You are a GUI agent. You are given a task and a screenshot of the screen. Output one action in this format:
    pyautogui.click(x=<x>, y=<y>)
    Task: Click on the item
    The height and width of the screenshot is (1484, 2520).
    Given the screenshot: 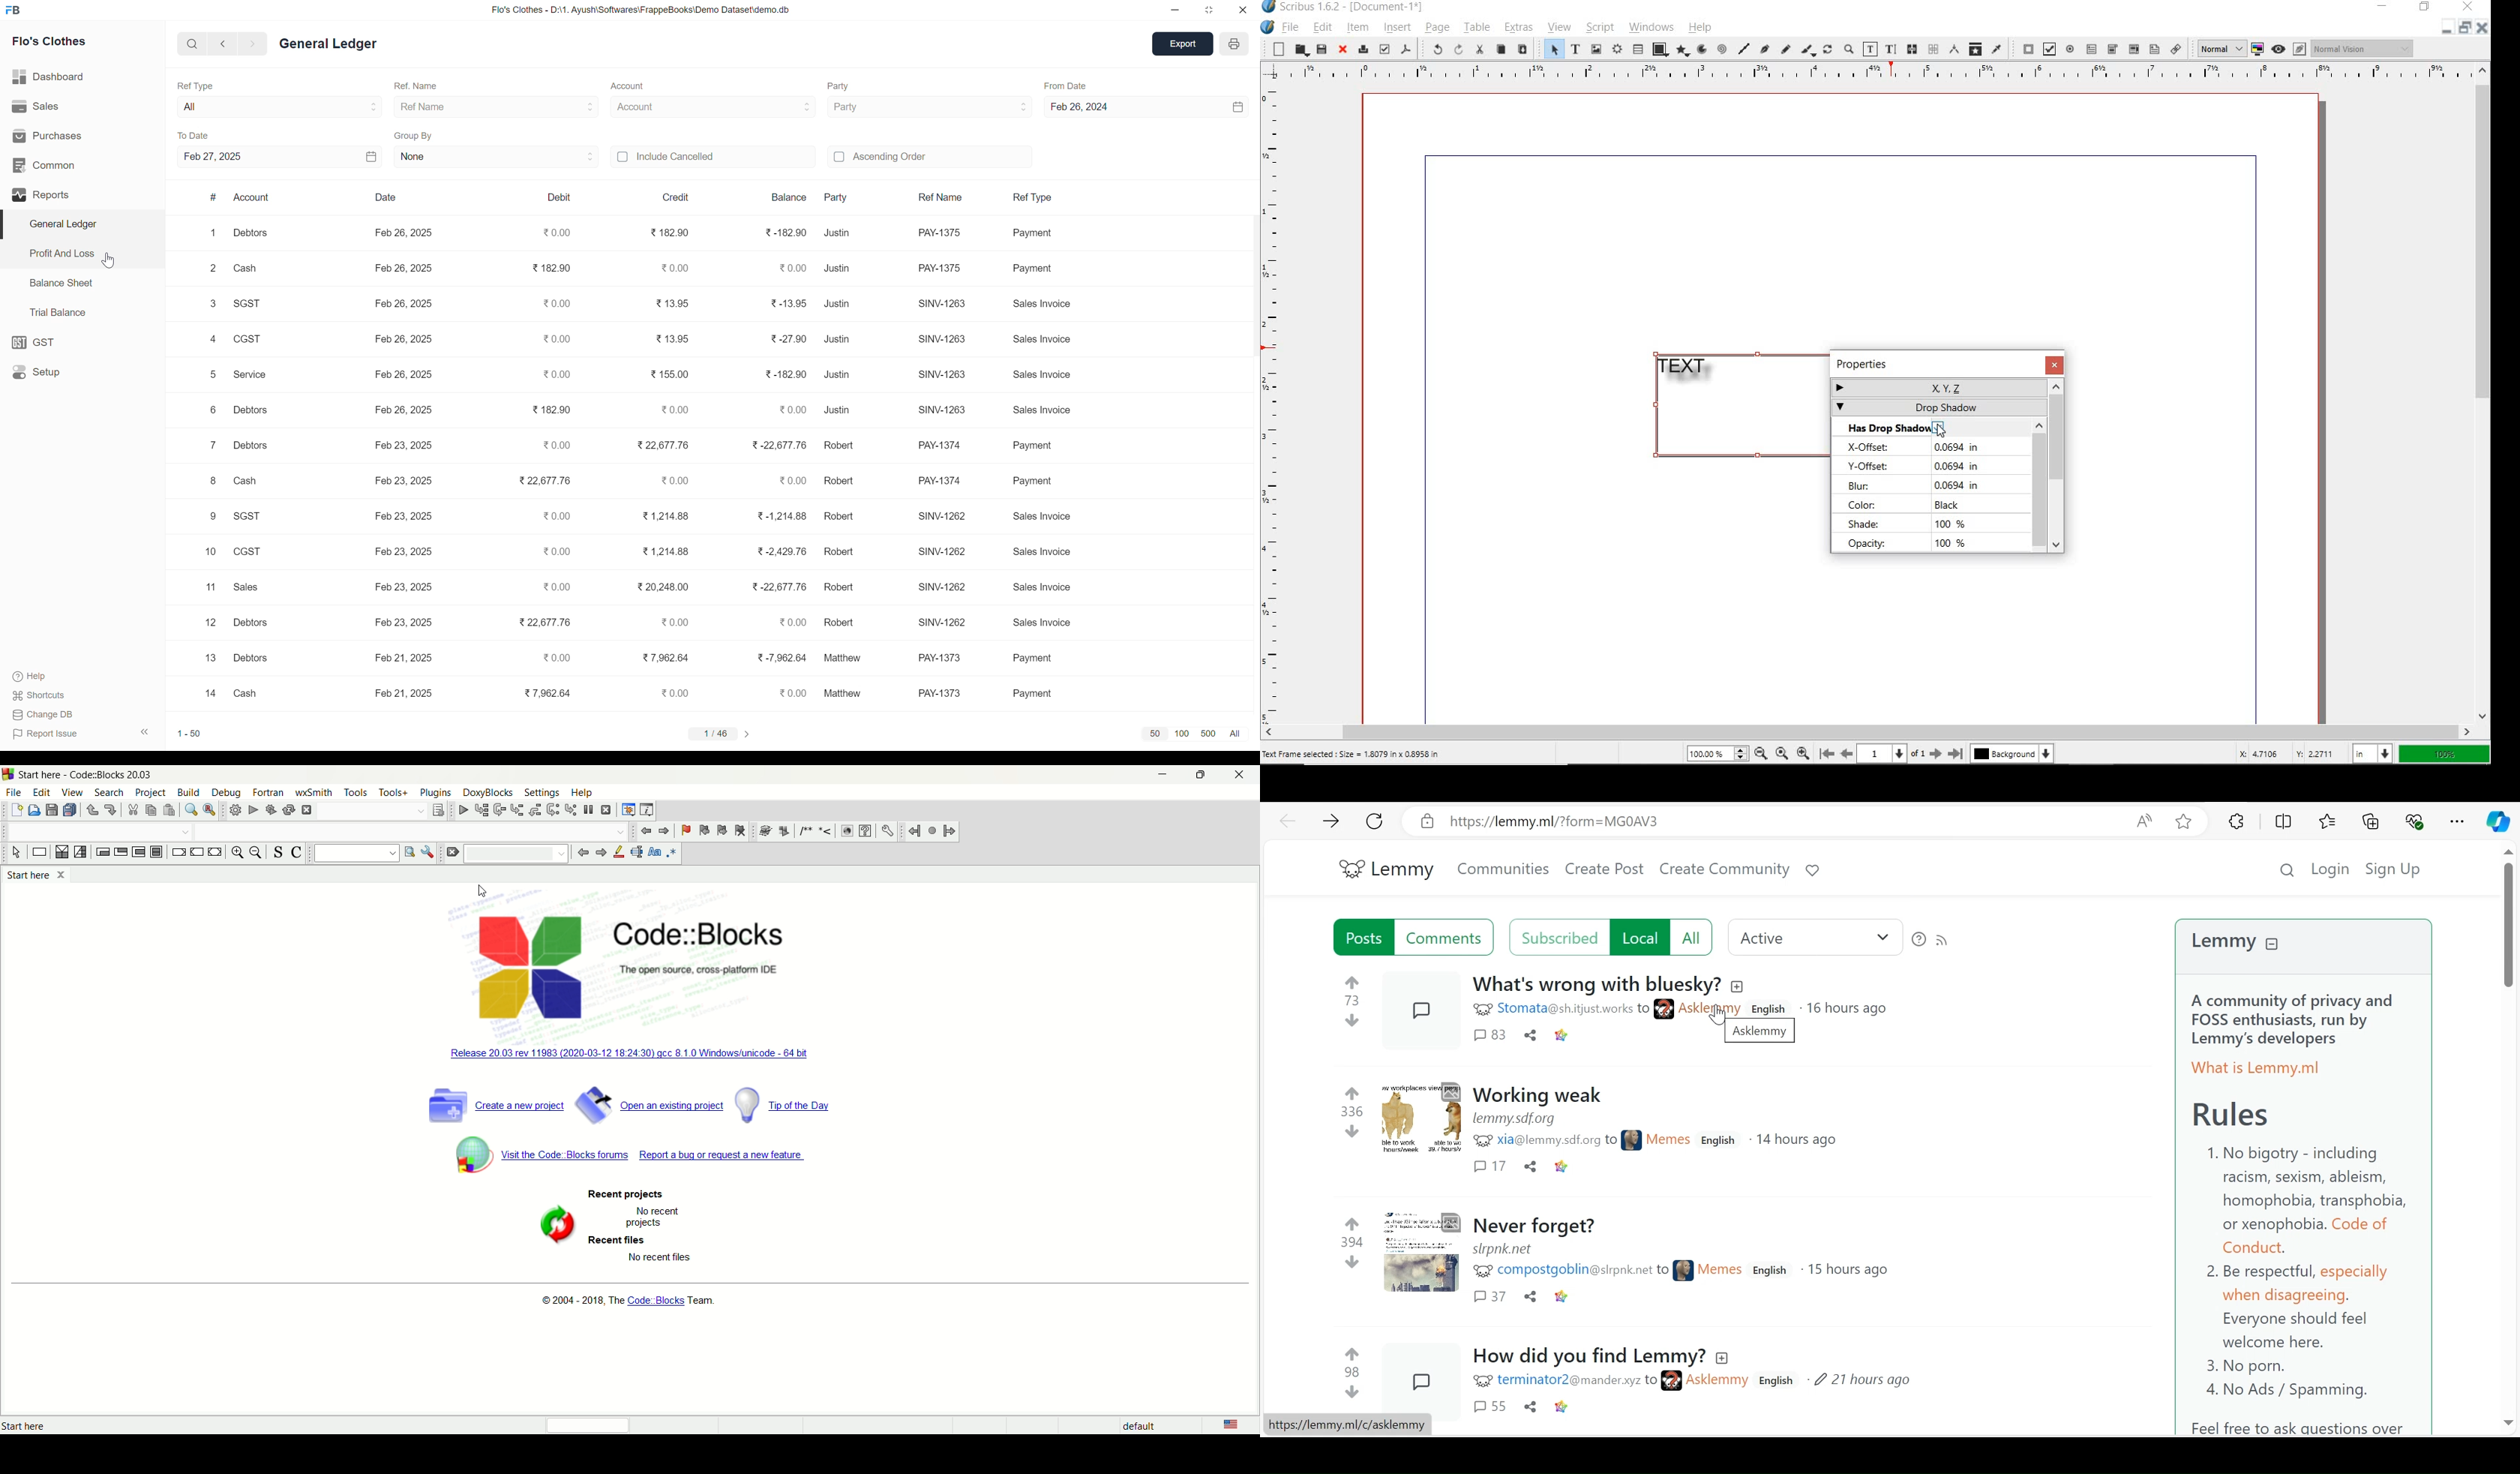 What is the action you would take?
    pyautogui.click(x=1359, y=29)
    